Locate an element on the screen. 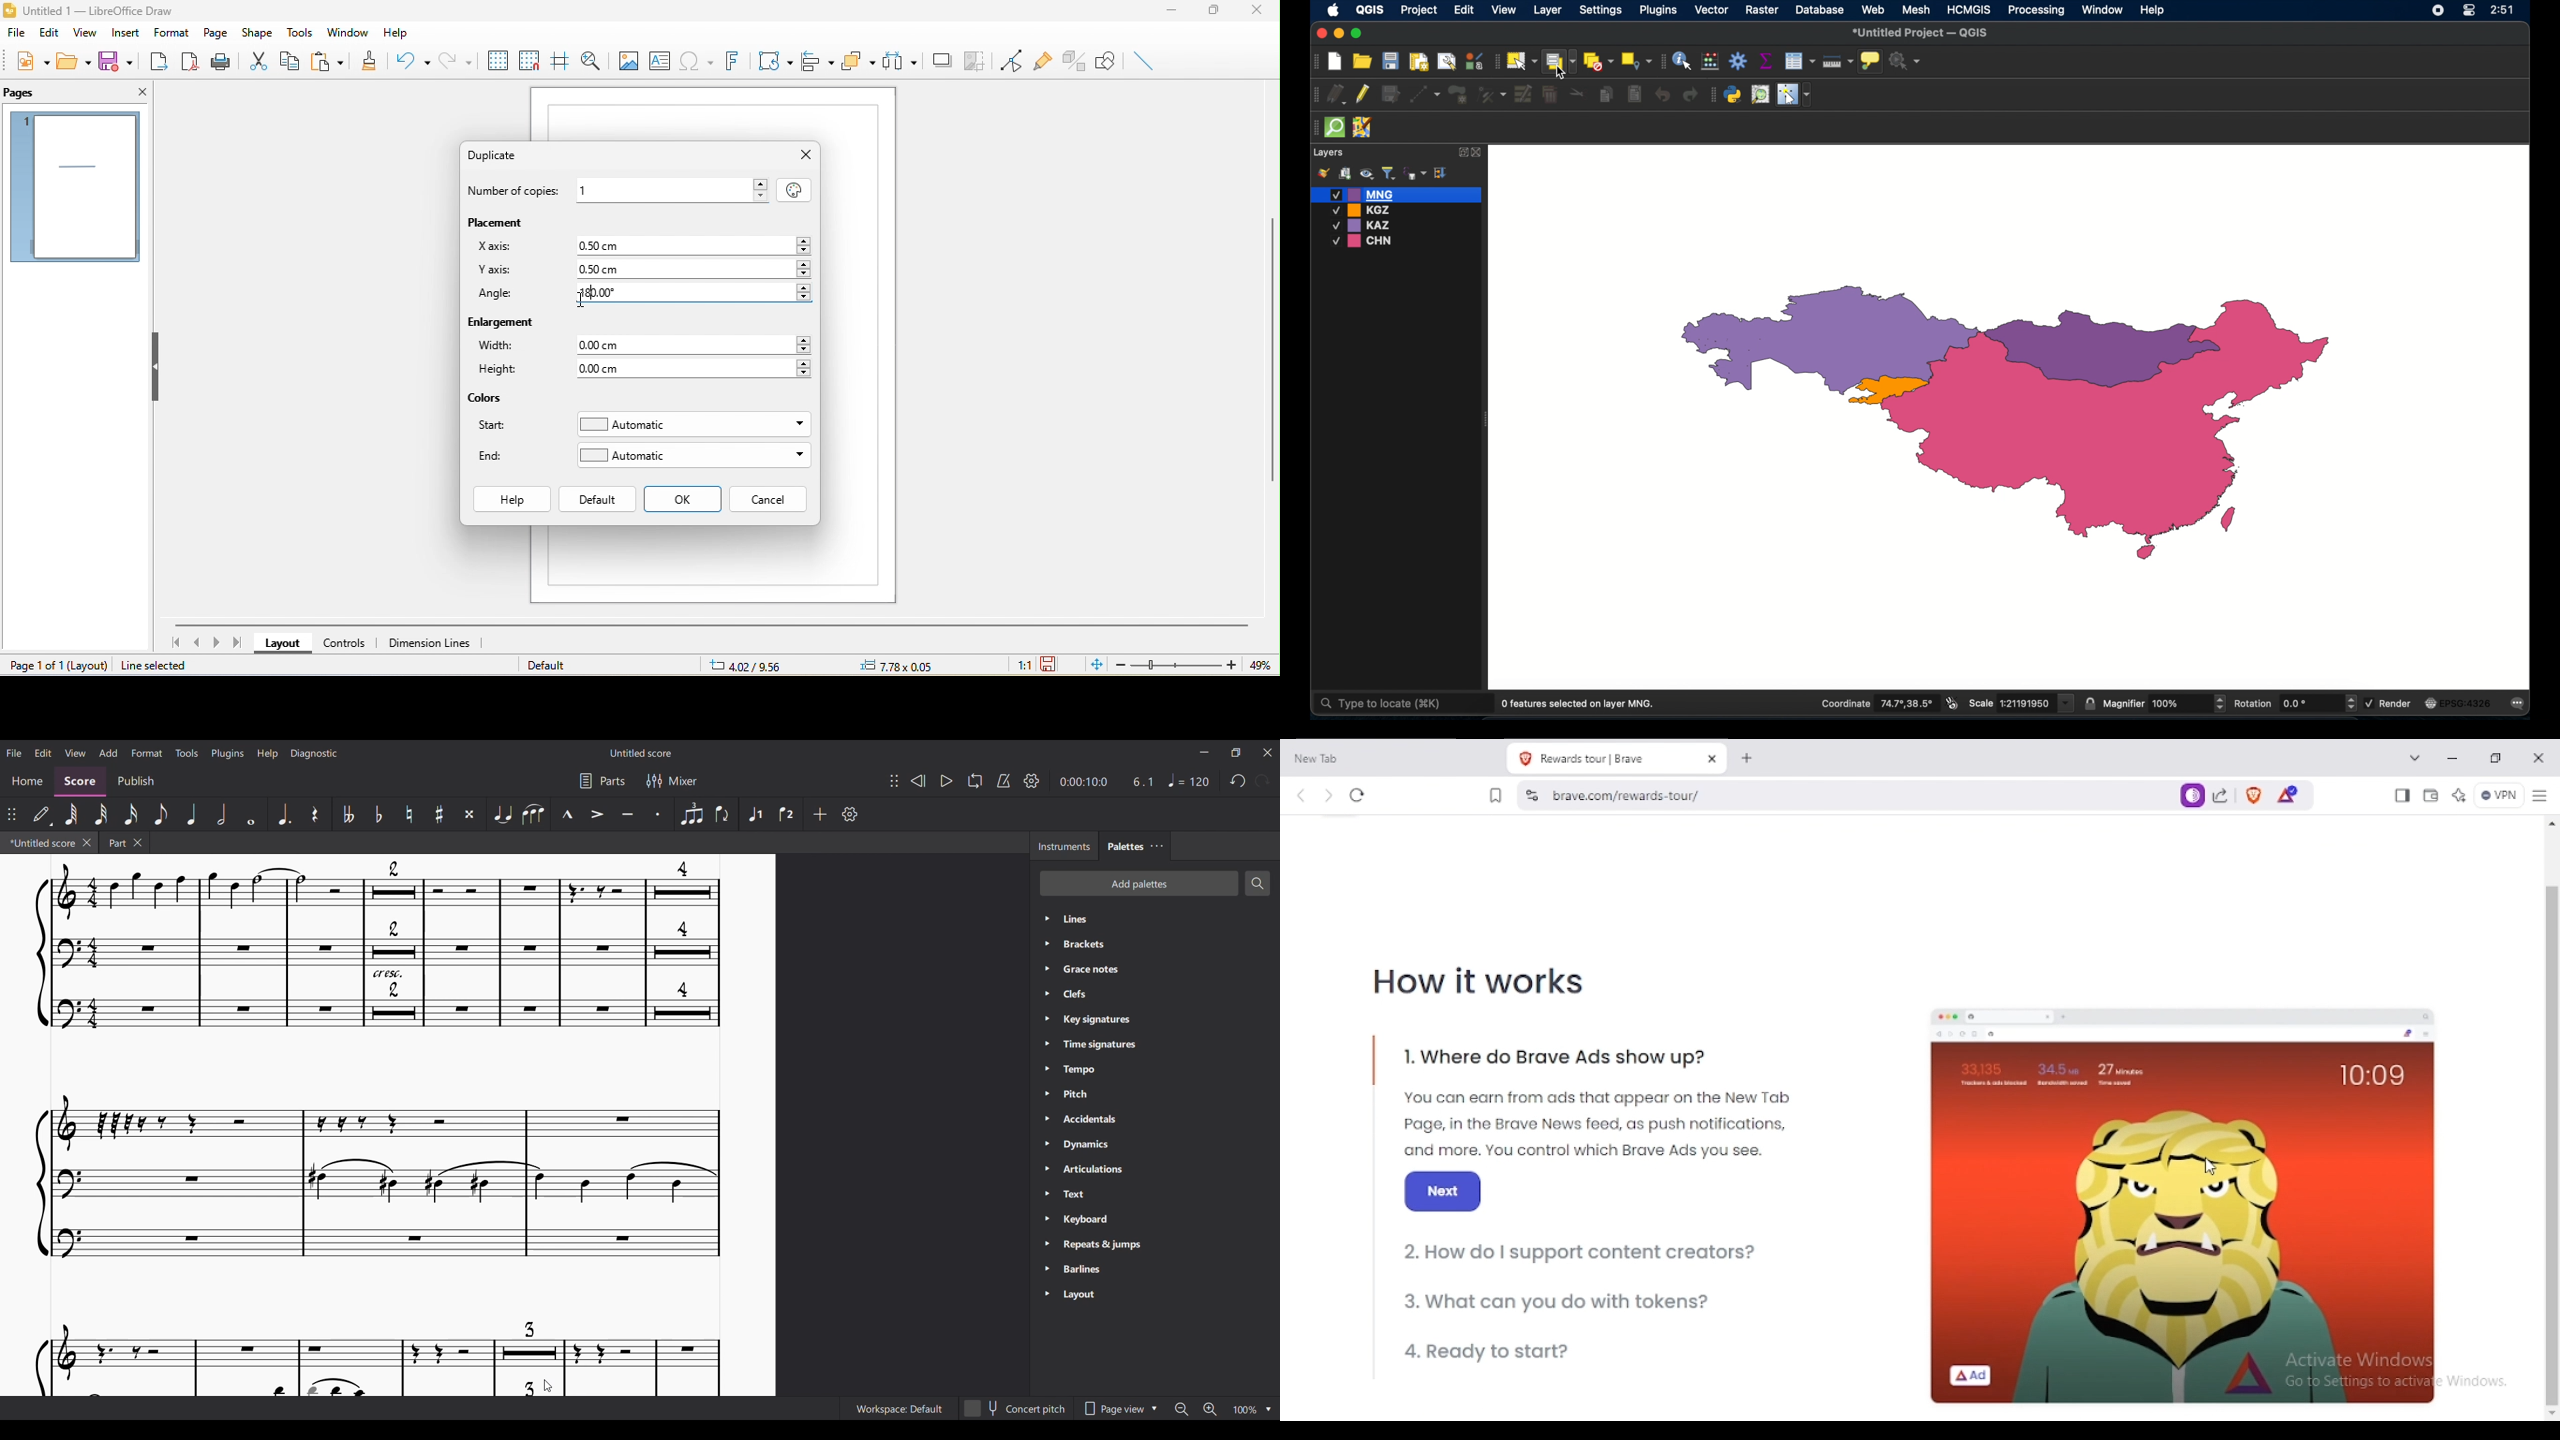 This screenshot has height=1456, width=2576. Toggle flat is located at coordinates (378, 813).